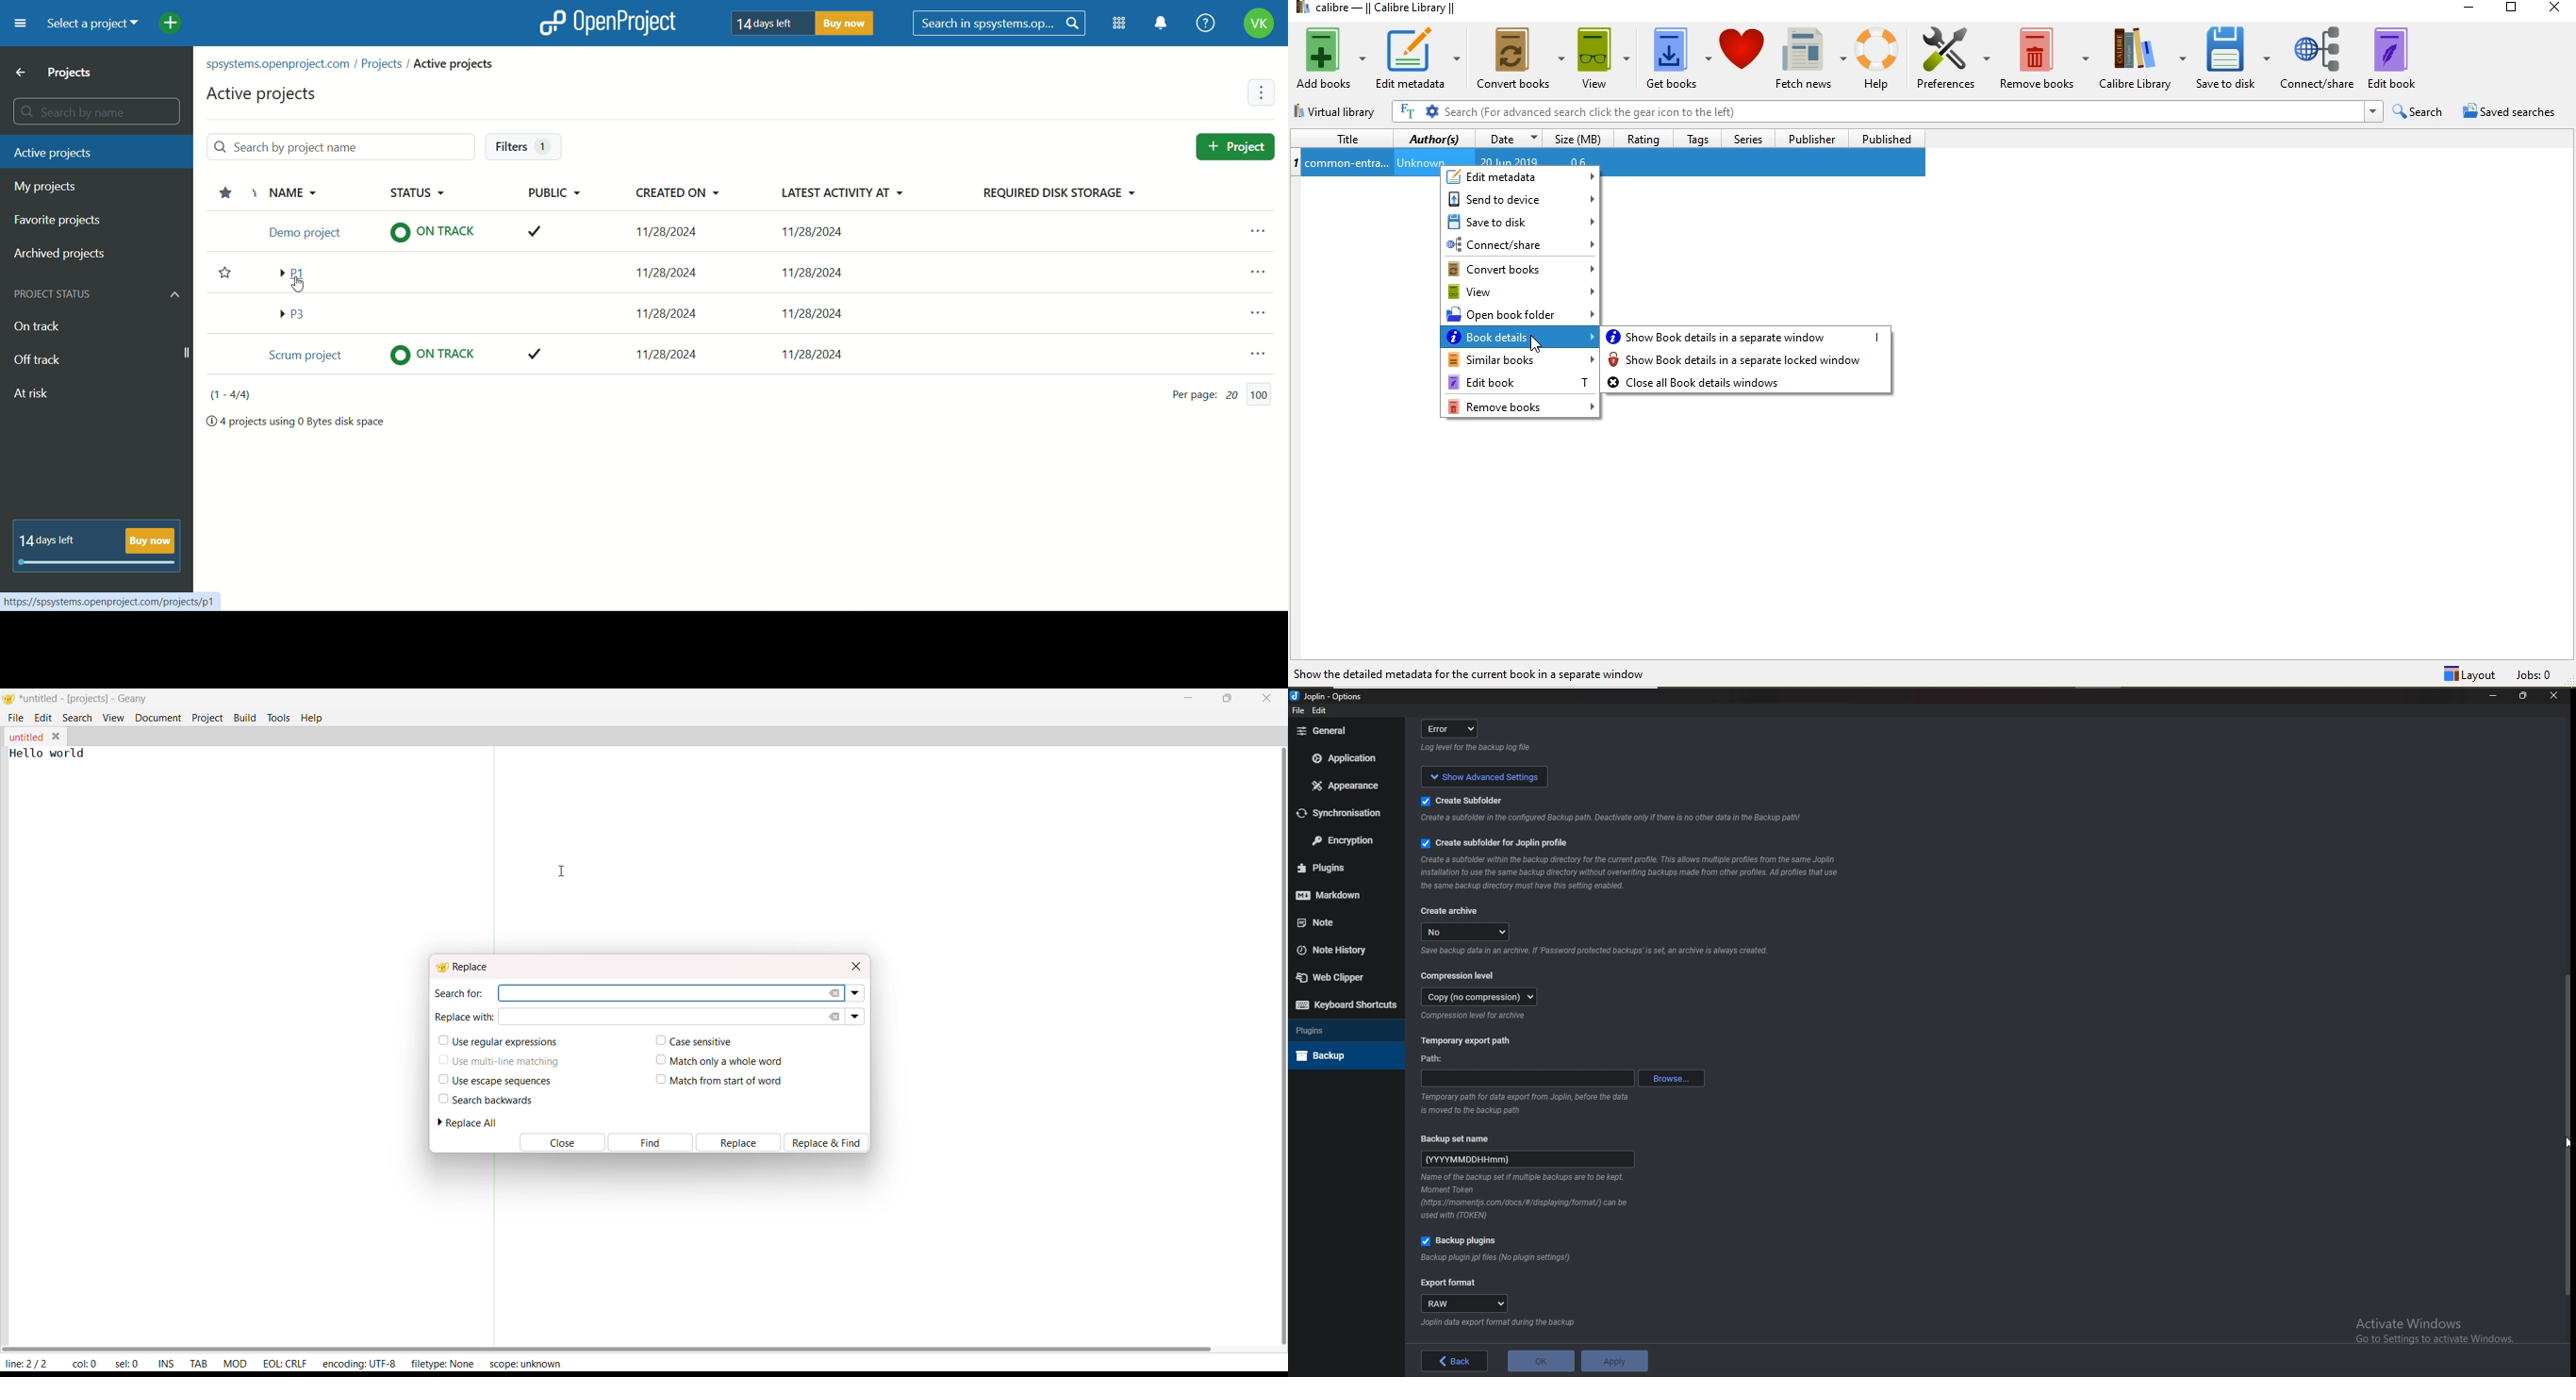 The image size is (2576, 1400). What do you see at coordinates (1343, 1029) in the screenshot?
I see `Plugins` at bounding box center [1343, 1029].